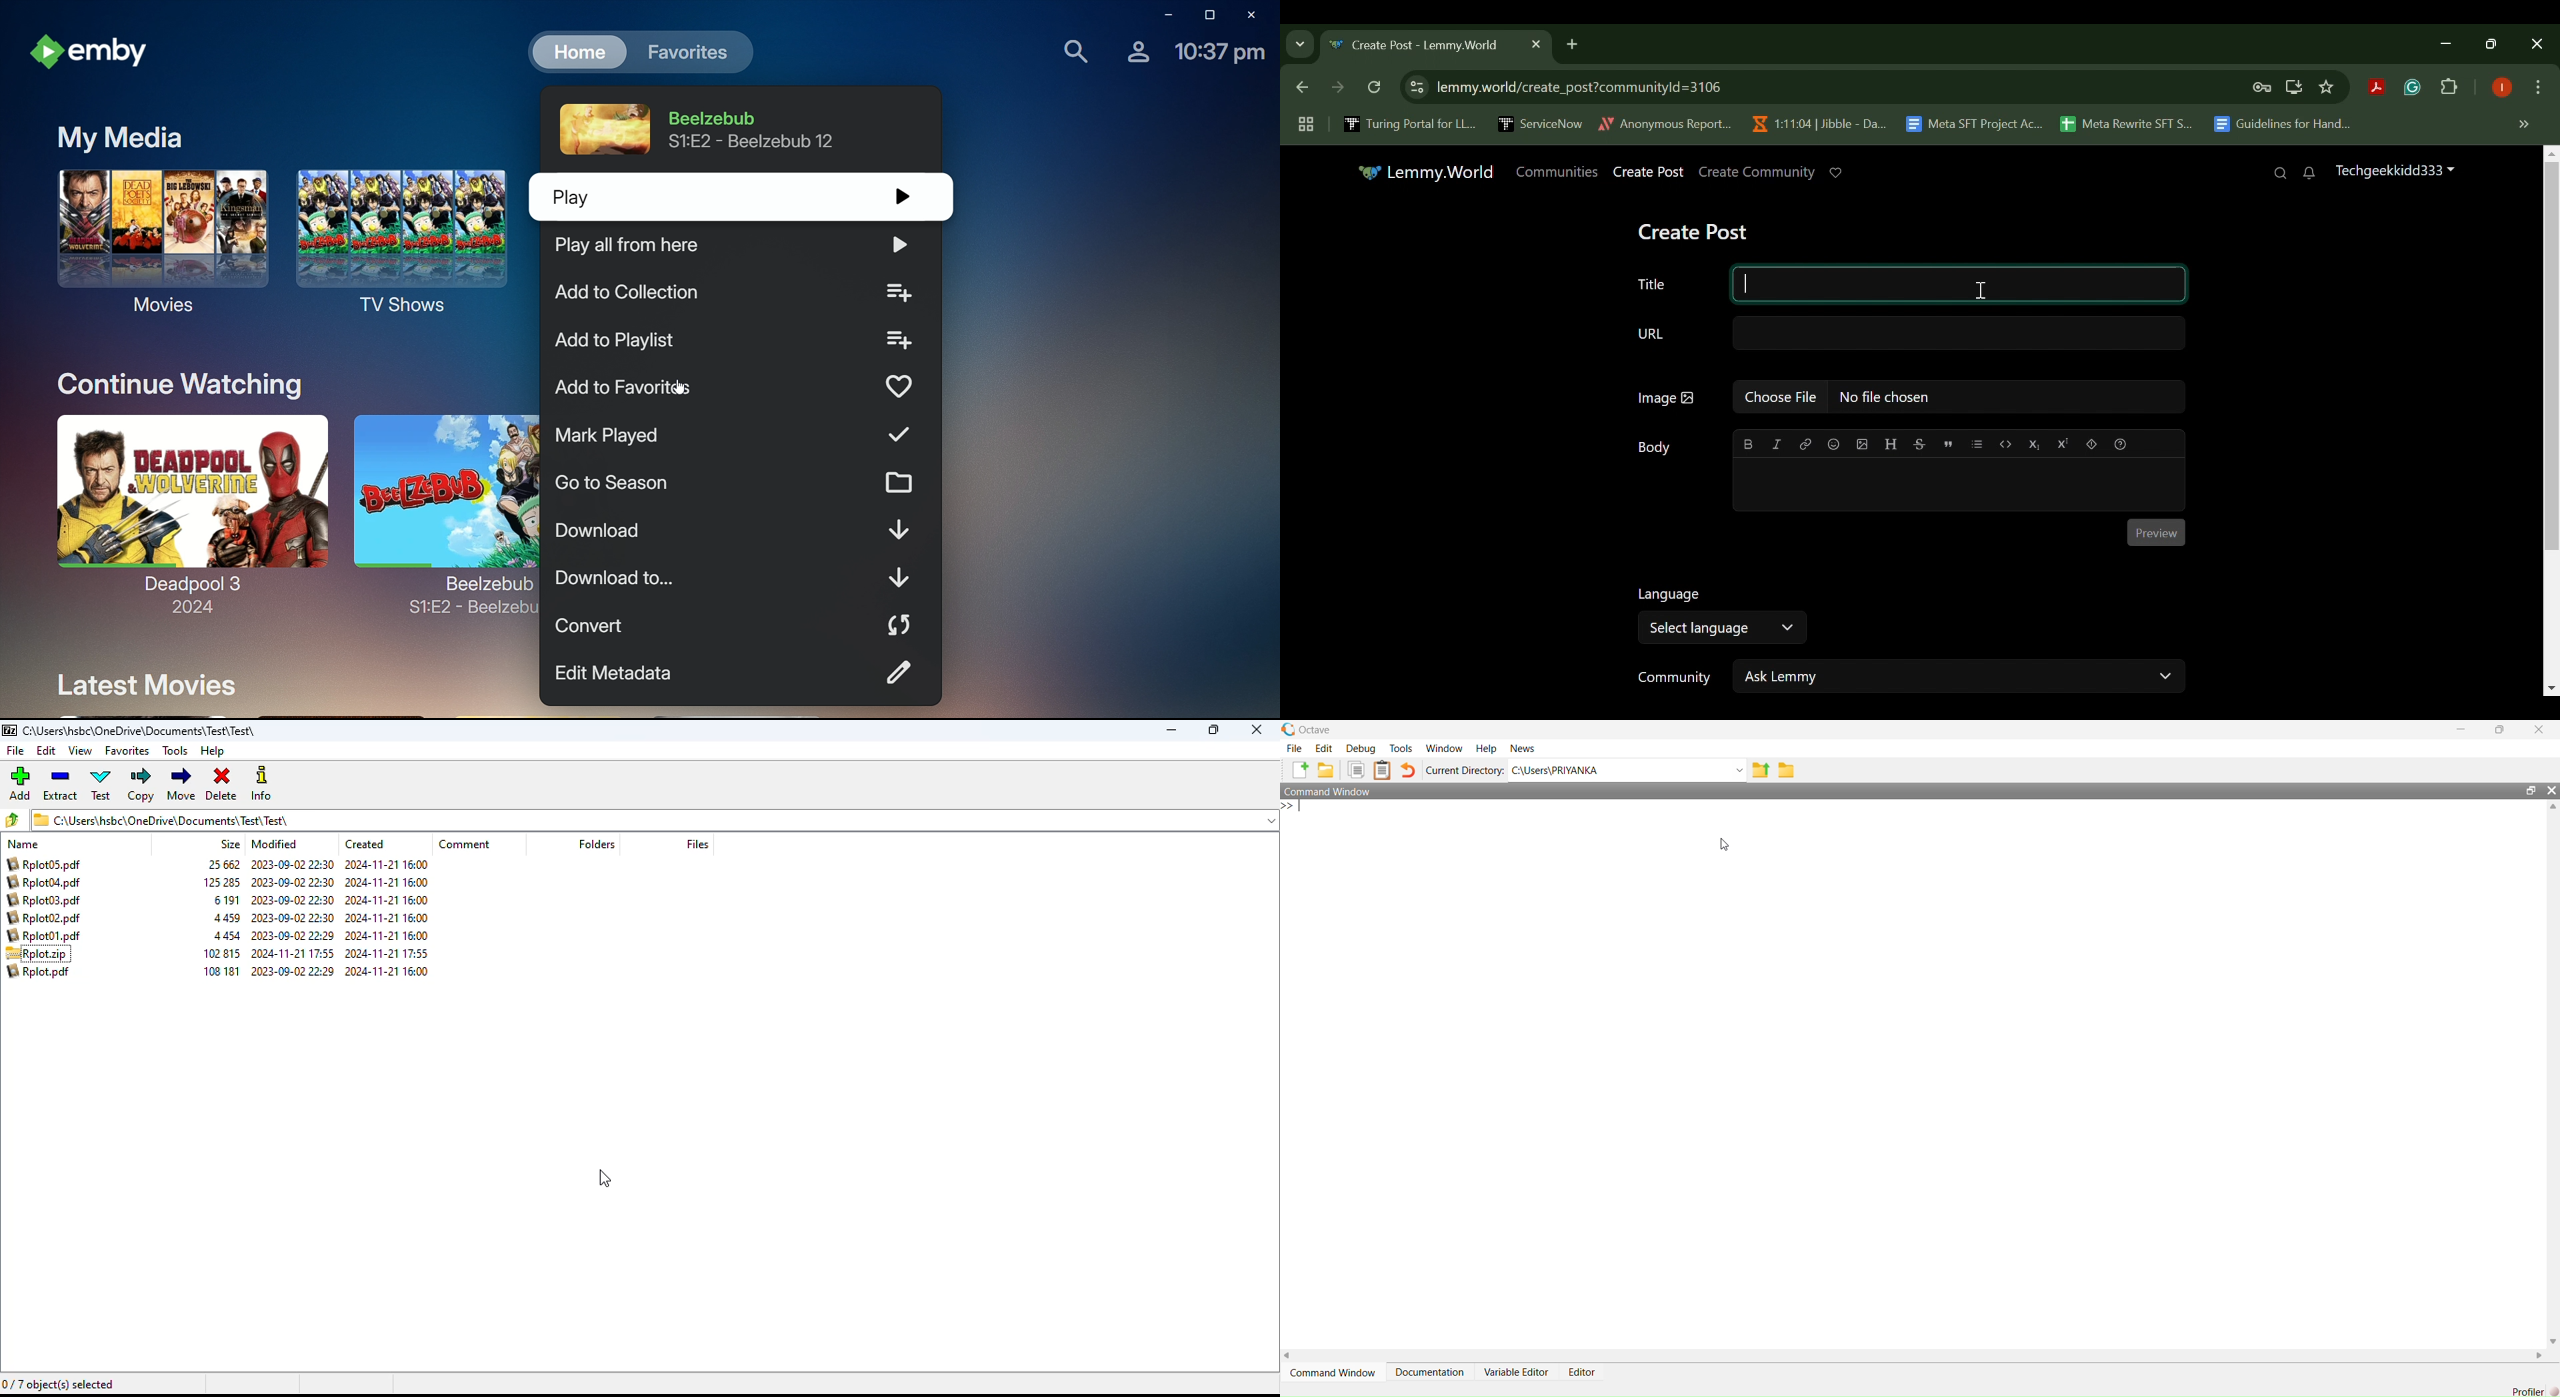 The height and width of the screenshot is (1400, 2576). What do you see at coordinates (22, 845) in the screenshot?
I see `name` at bounding box center [22, 845].